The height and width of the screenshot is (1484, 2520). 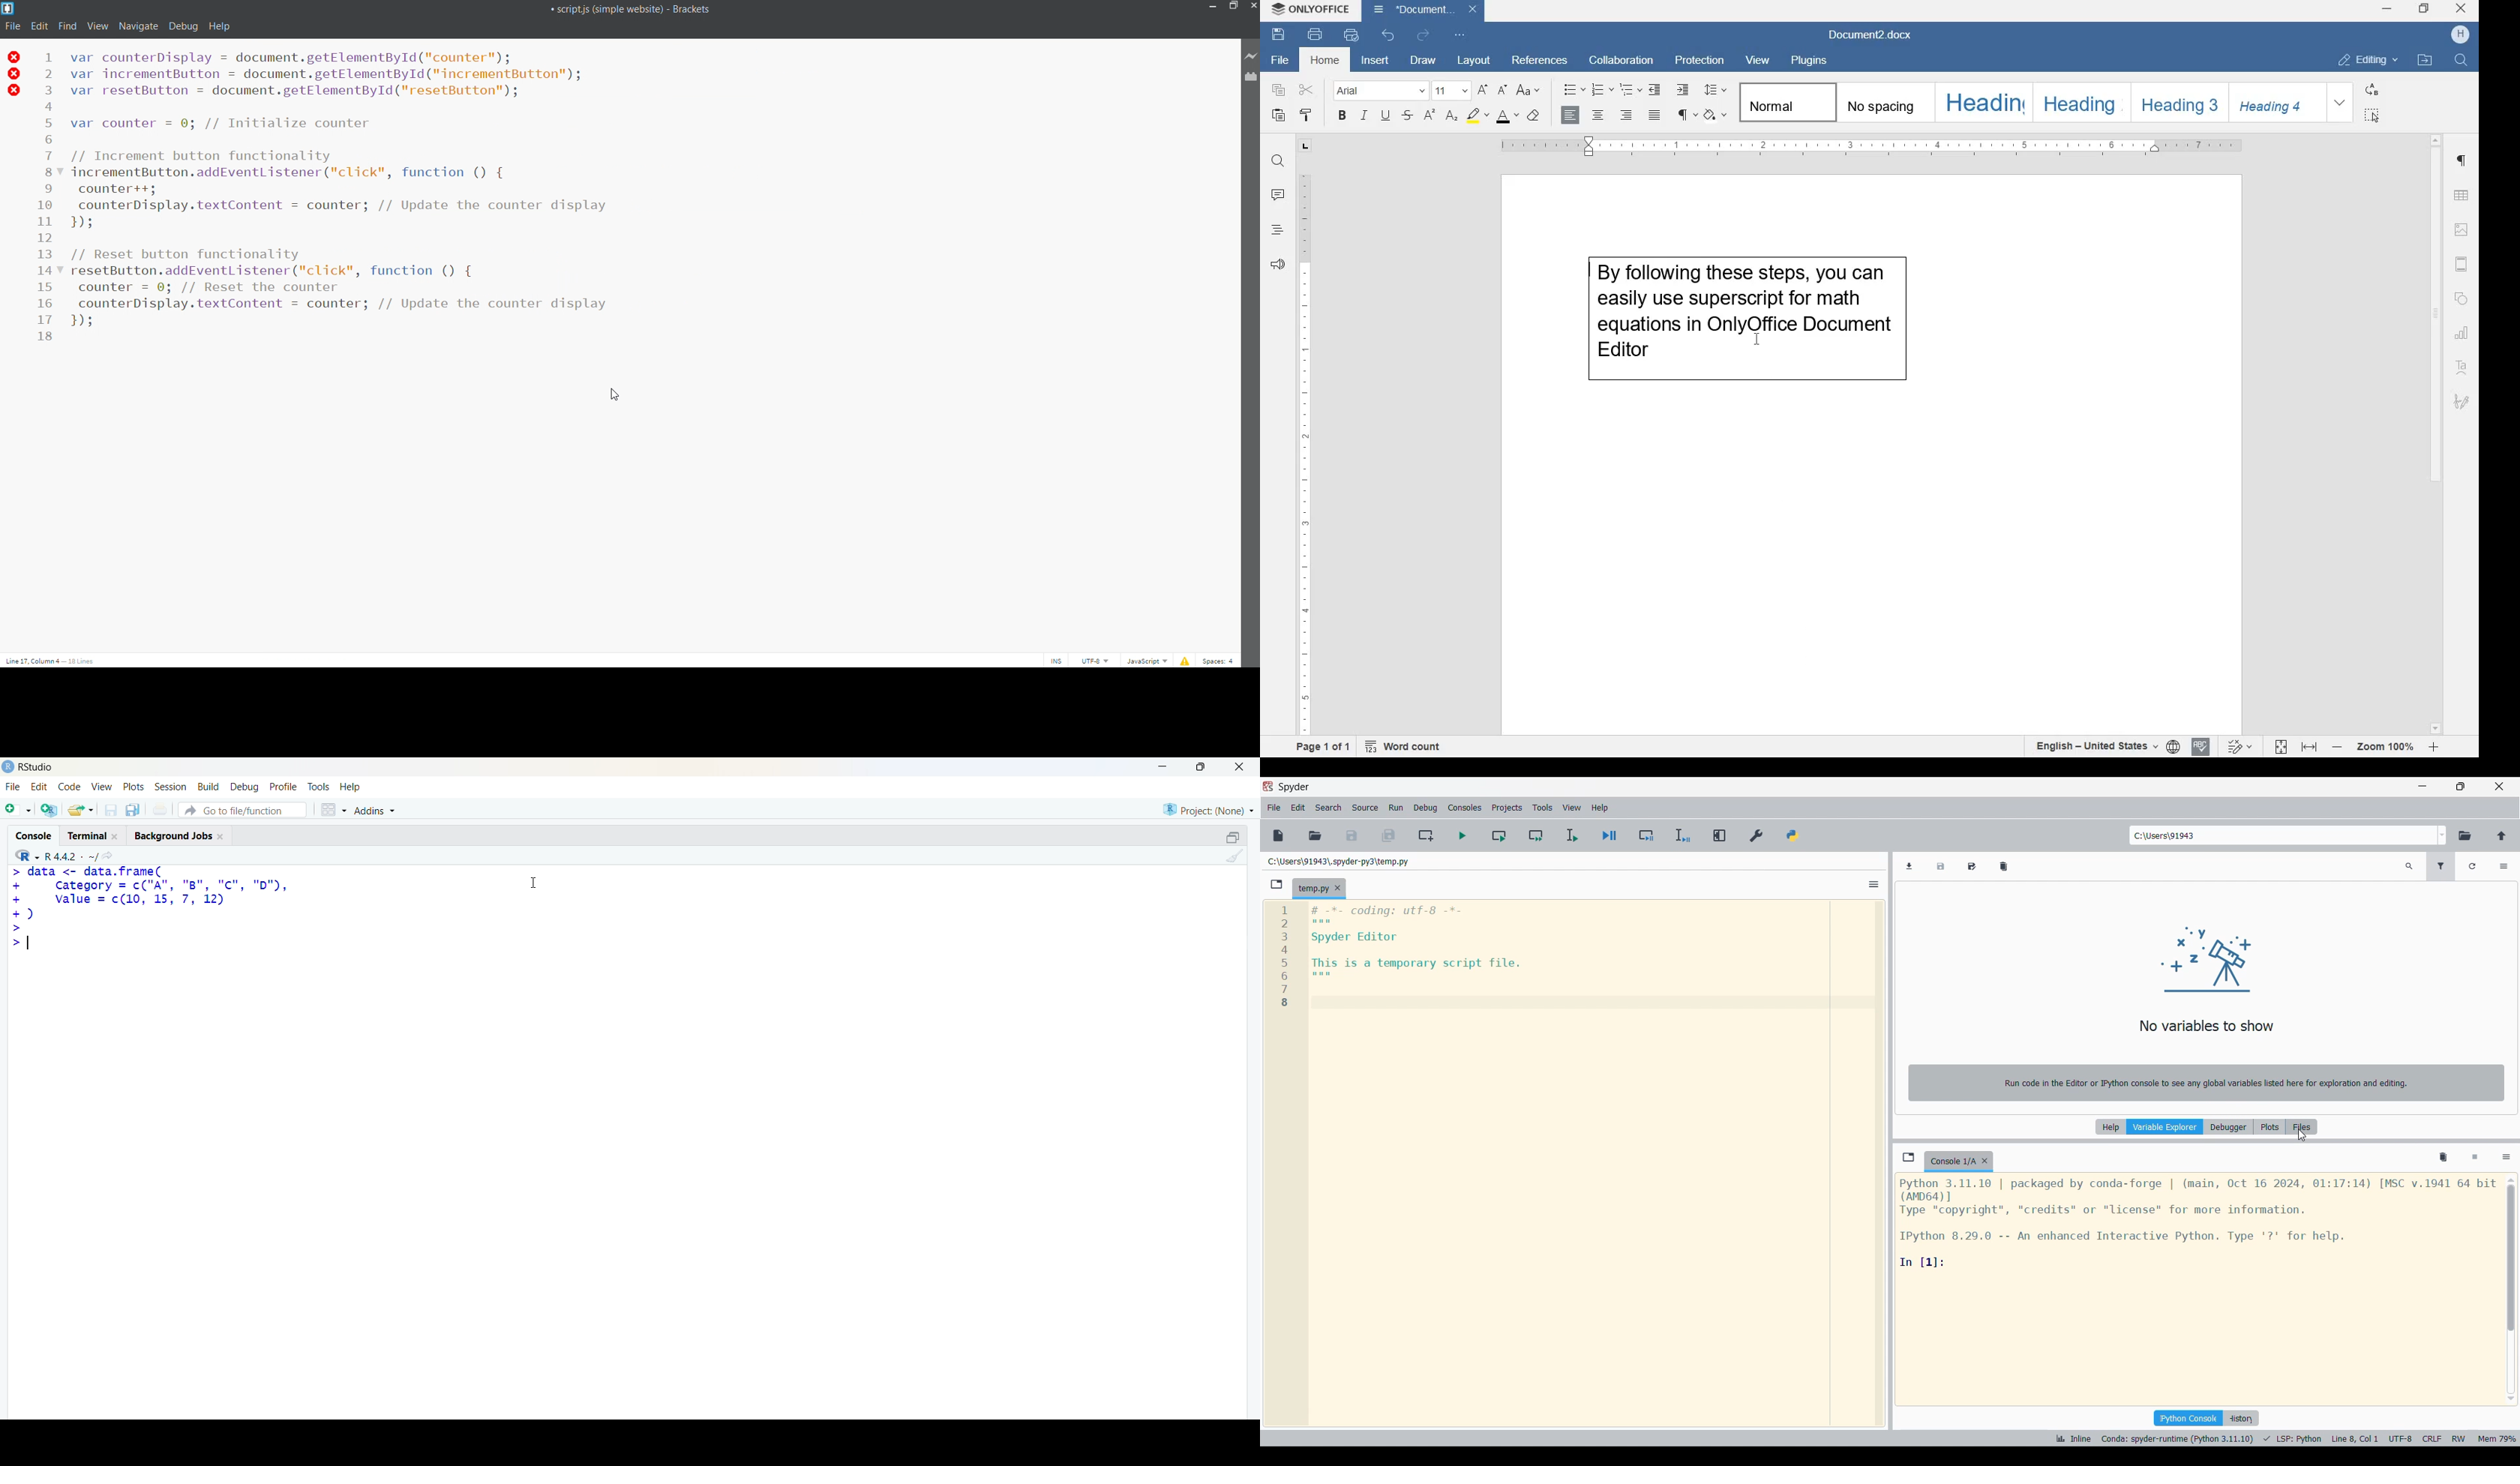 I want to click on Browse tab, so click(x=1276, y=885).